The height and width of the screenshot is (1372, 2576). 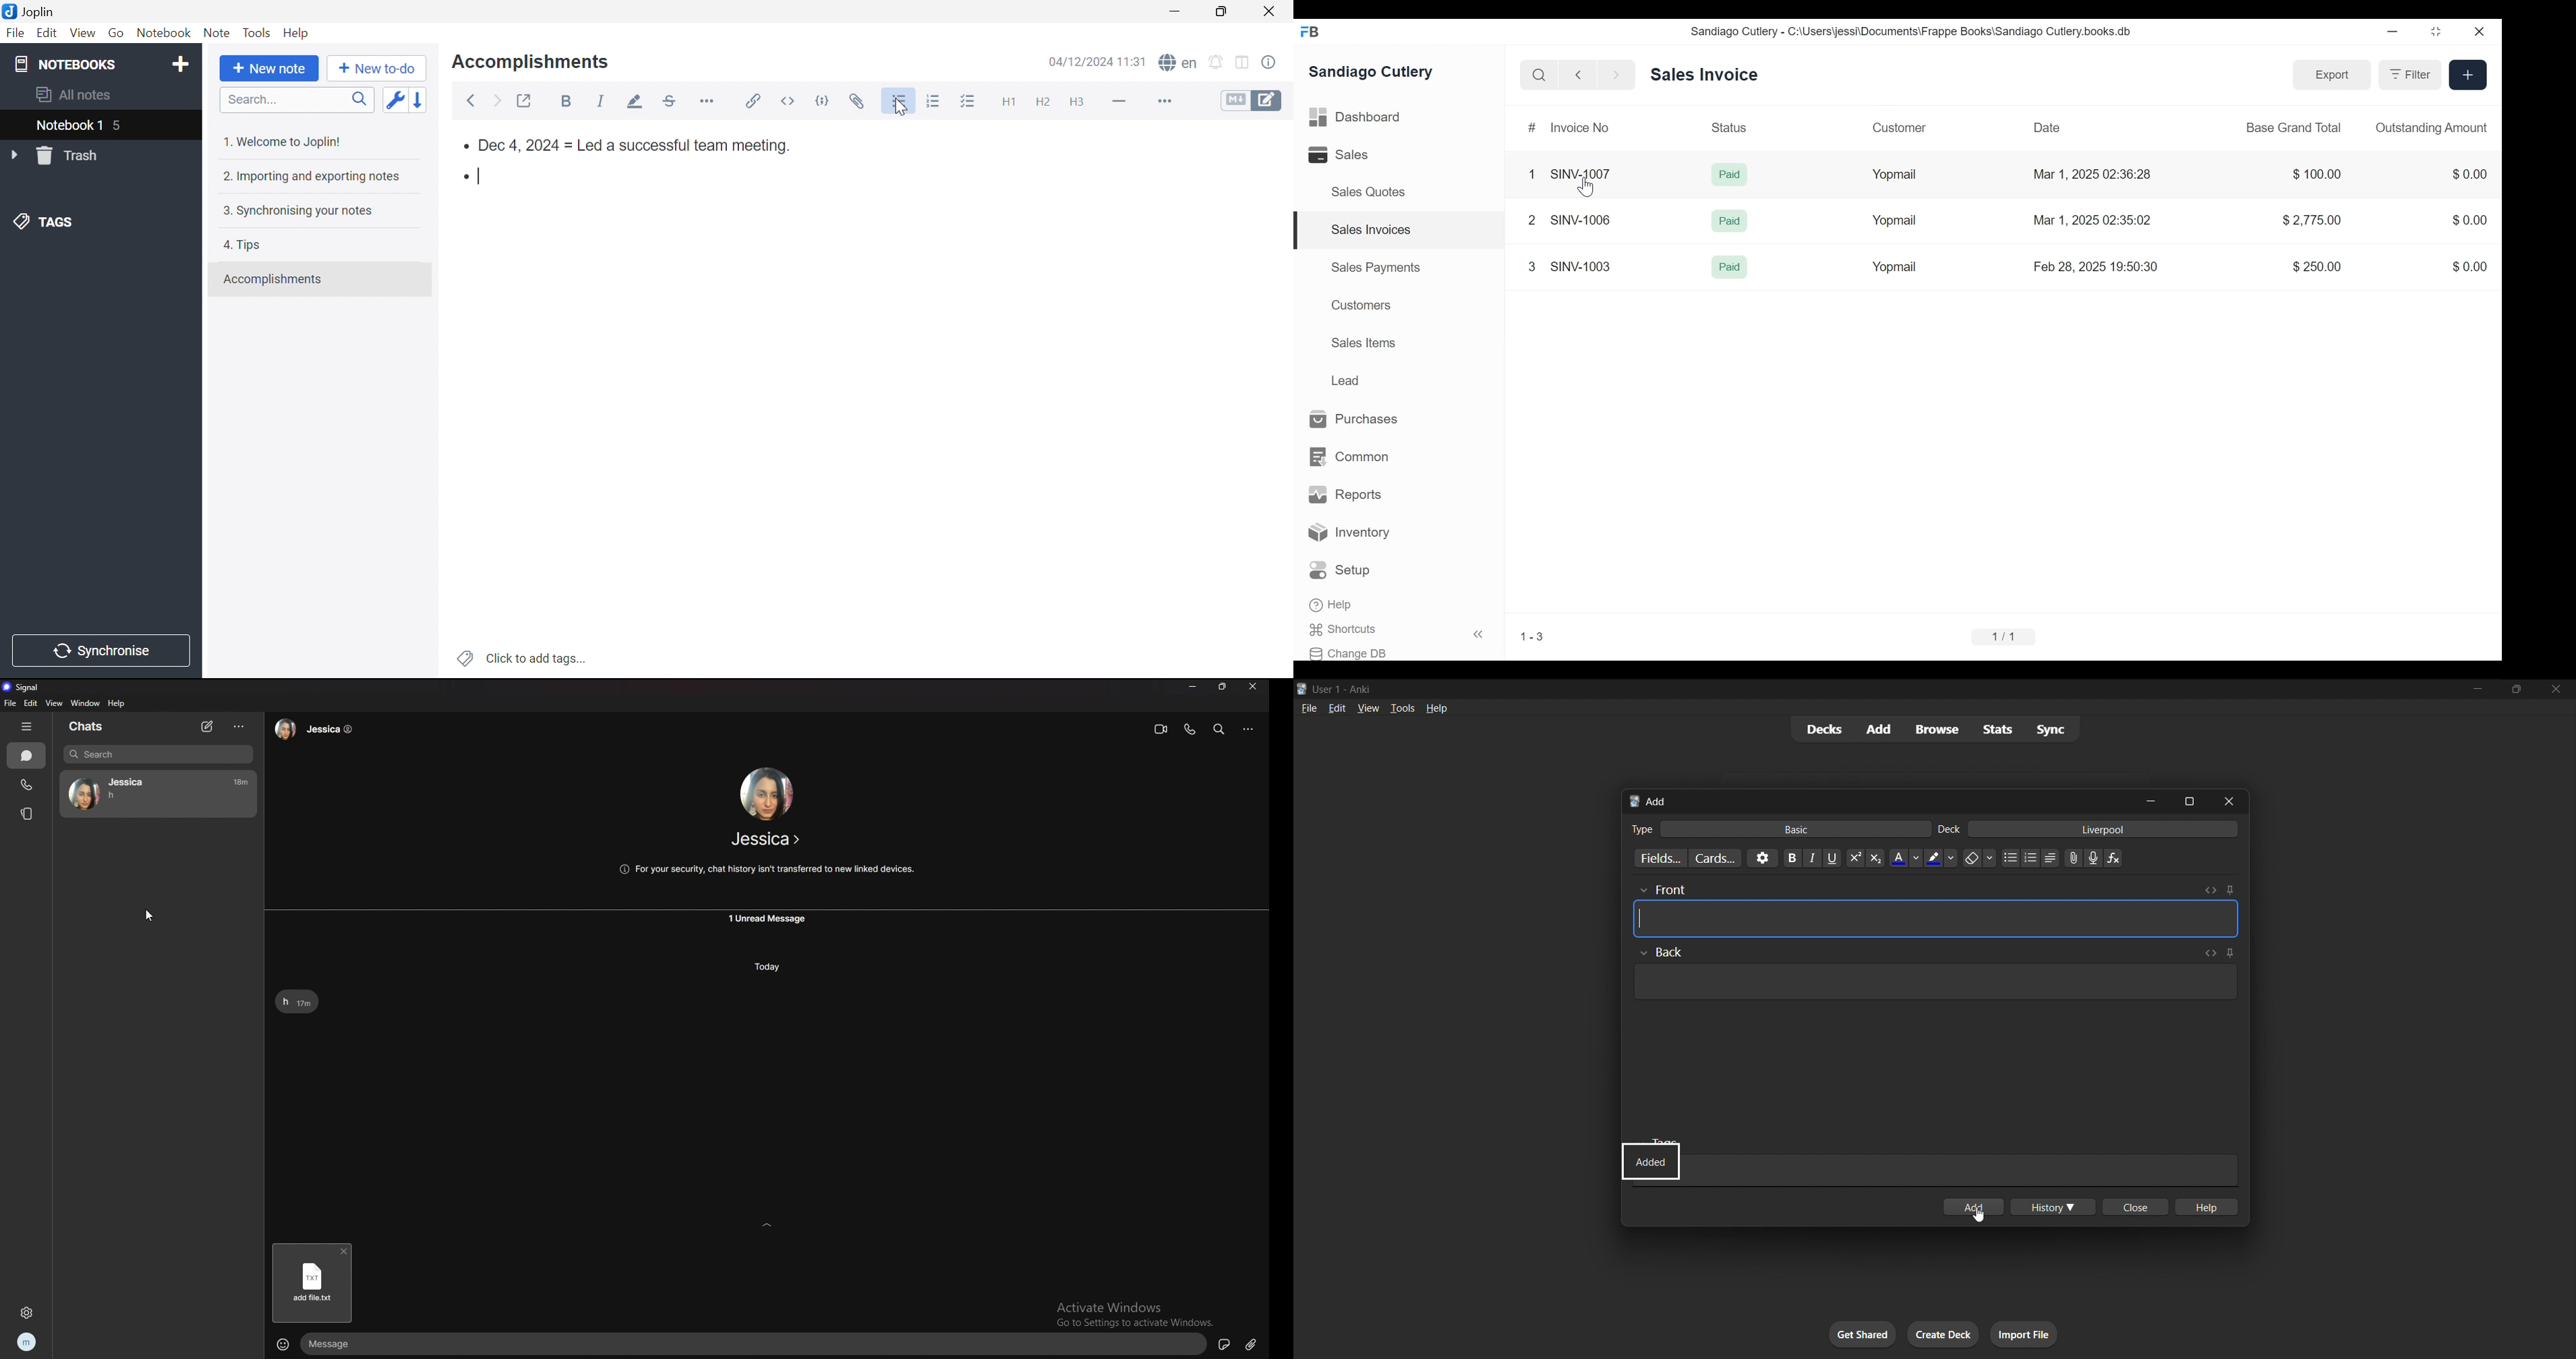 What do you see at coordinates (1647, 1164) in the screenshot?
I see `Added` at bounding box center [1647, 1164].